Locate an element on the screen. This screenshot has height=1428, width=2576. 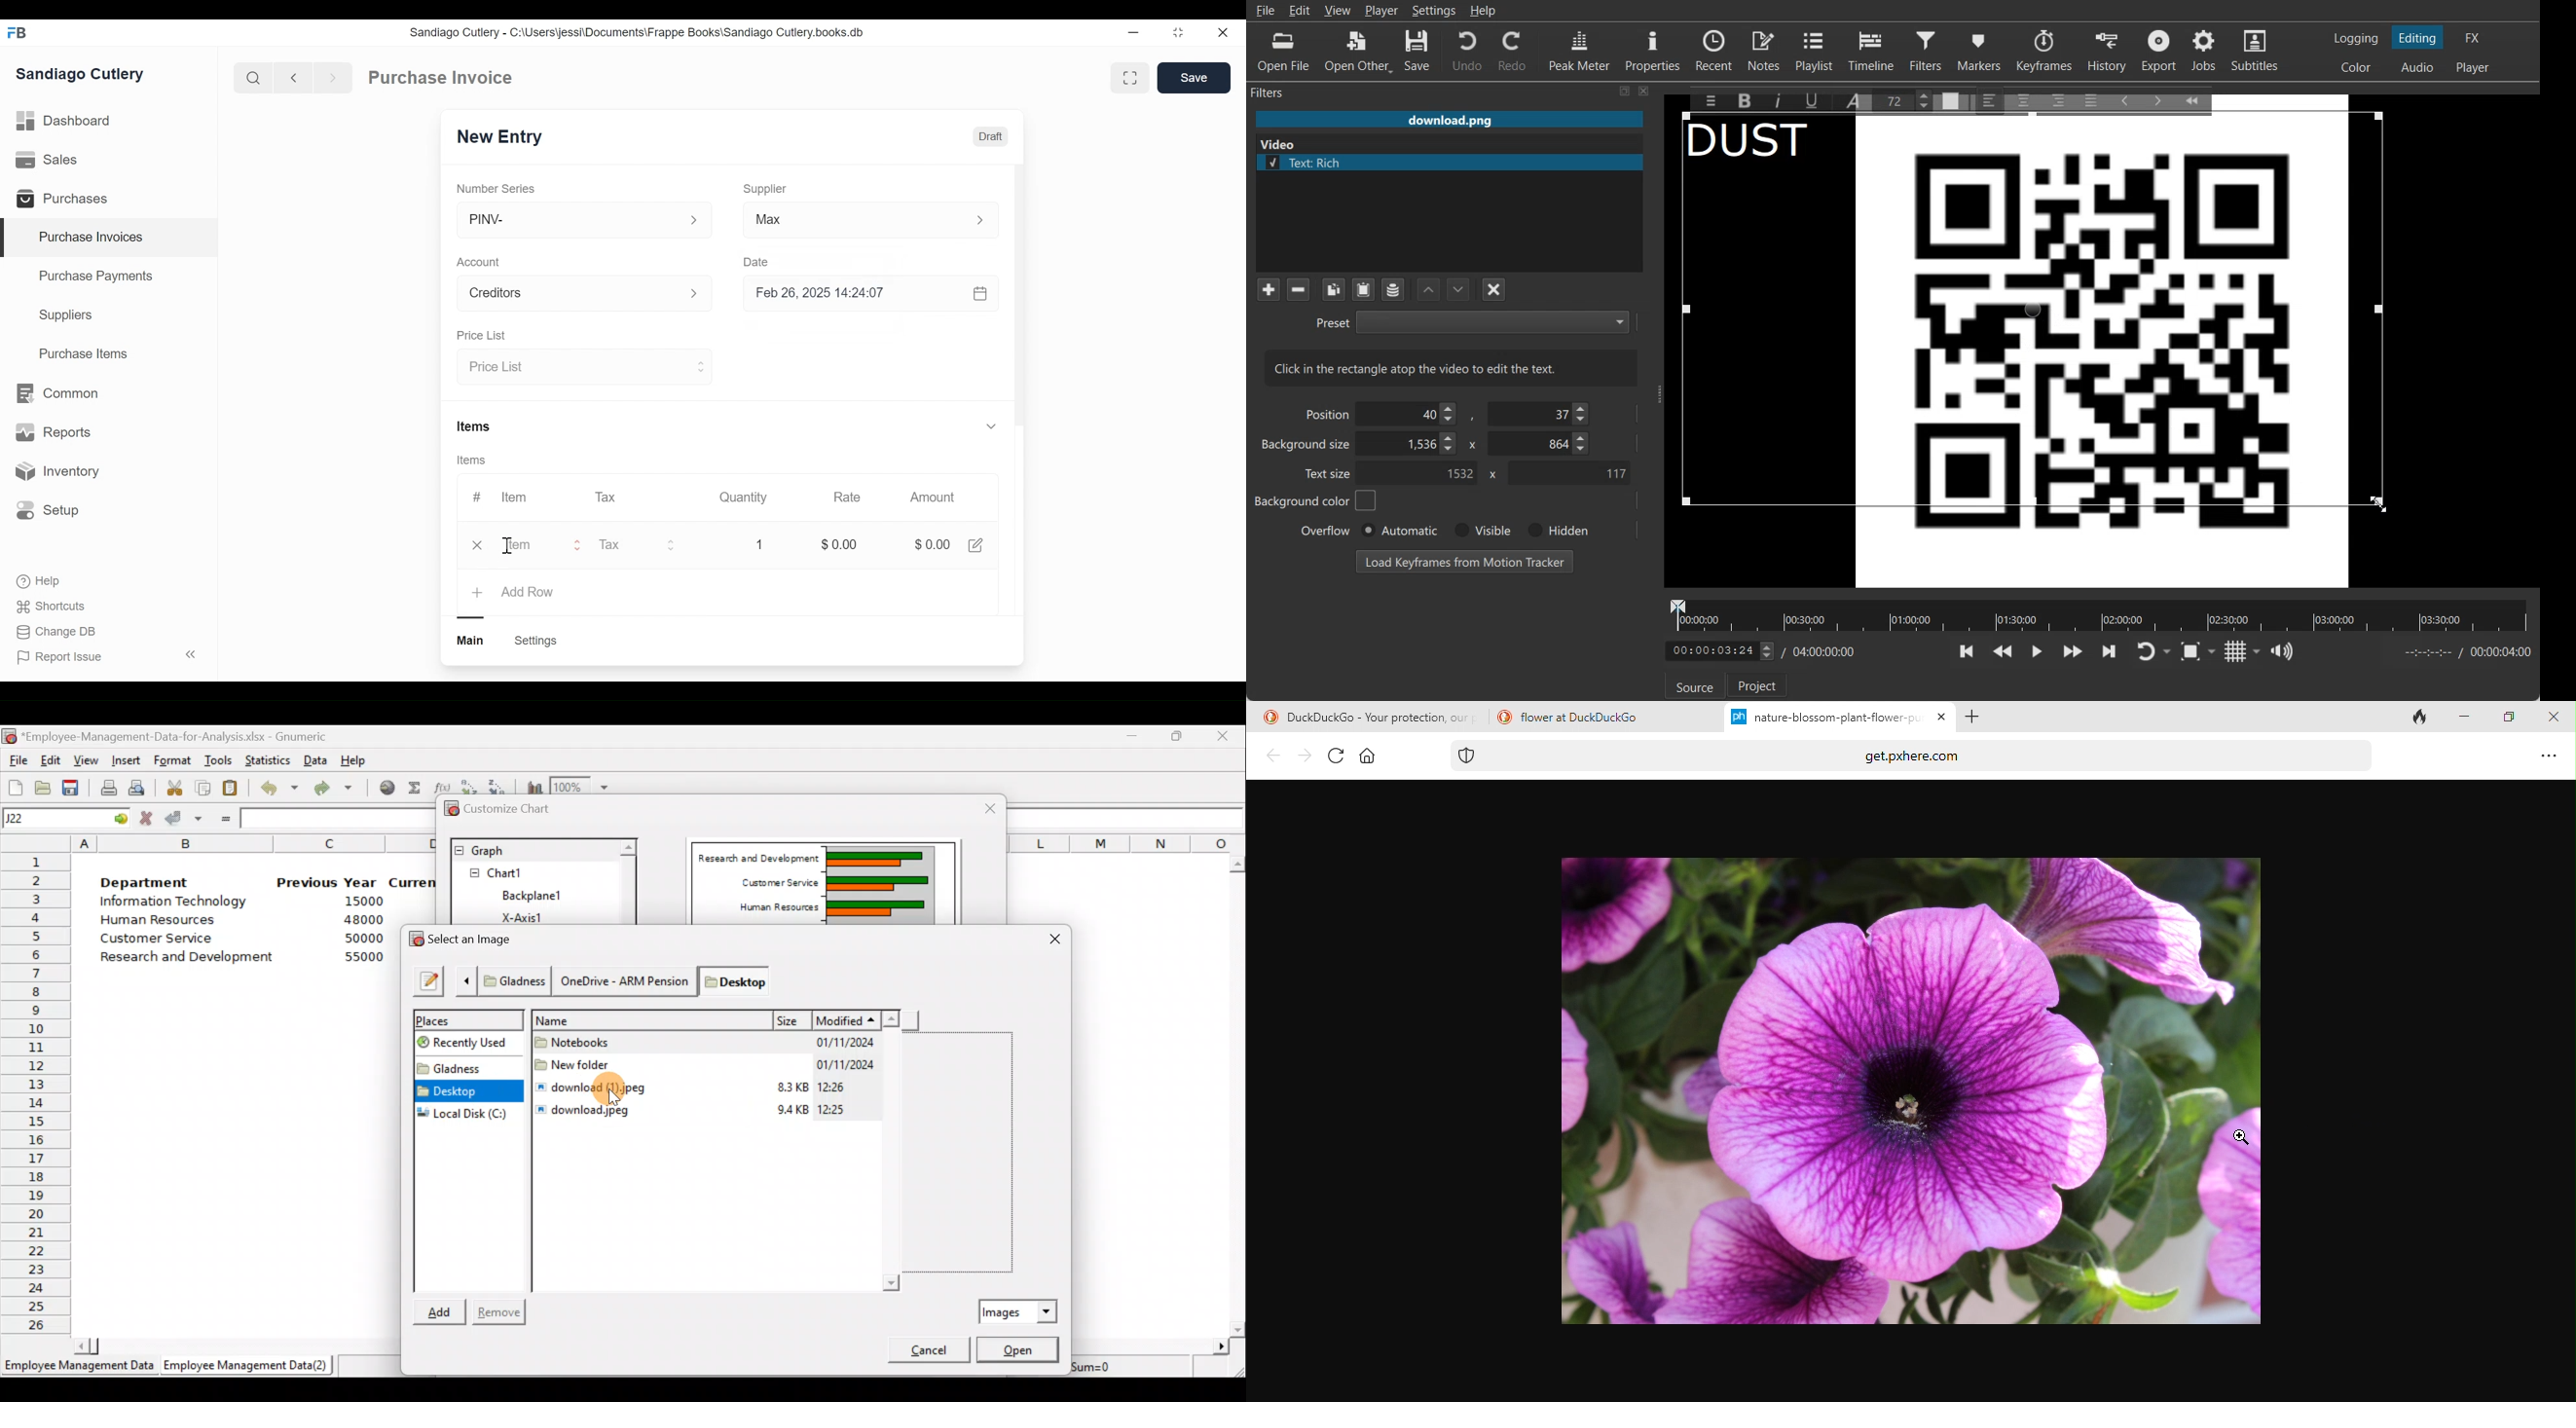
01/11/2024 is located at coordinates (827, 1066).